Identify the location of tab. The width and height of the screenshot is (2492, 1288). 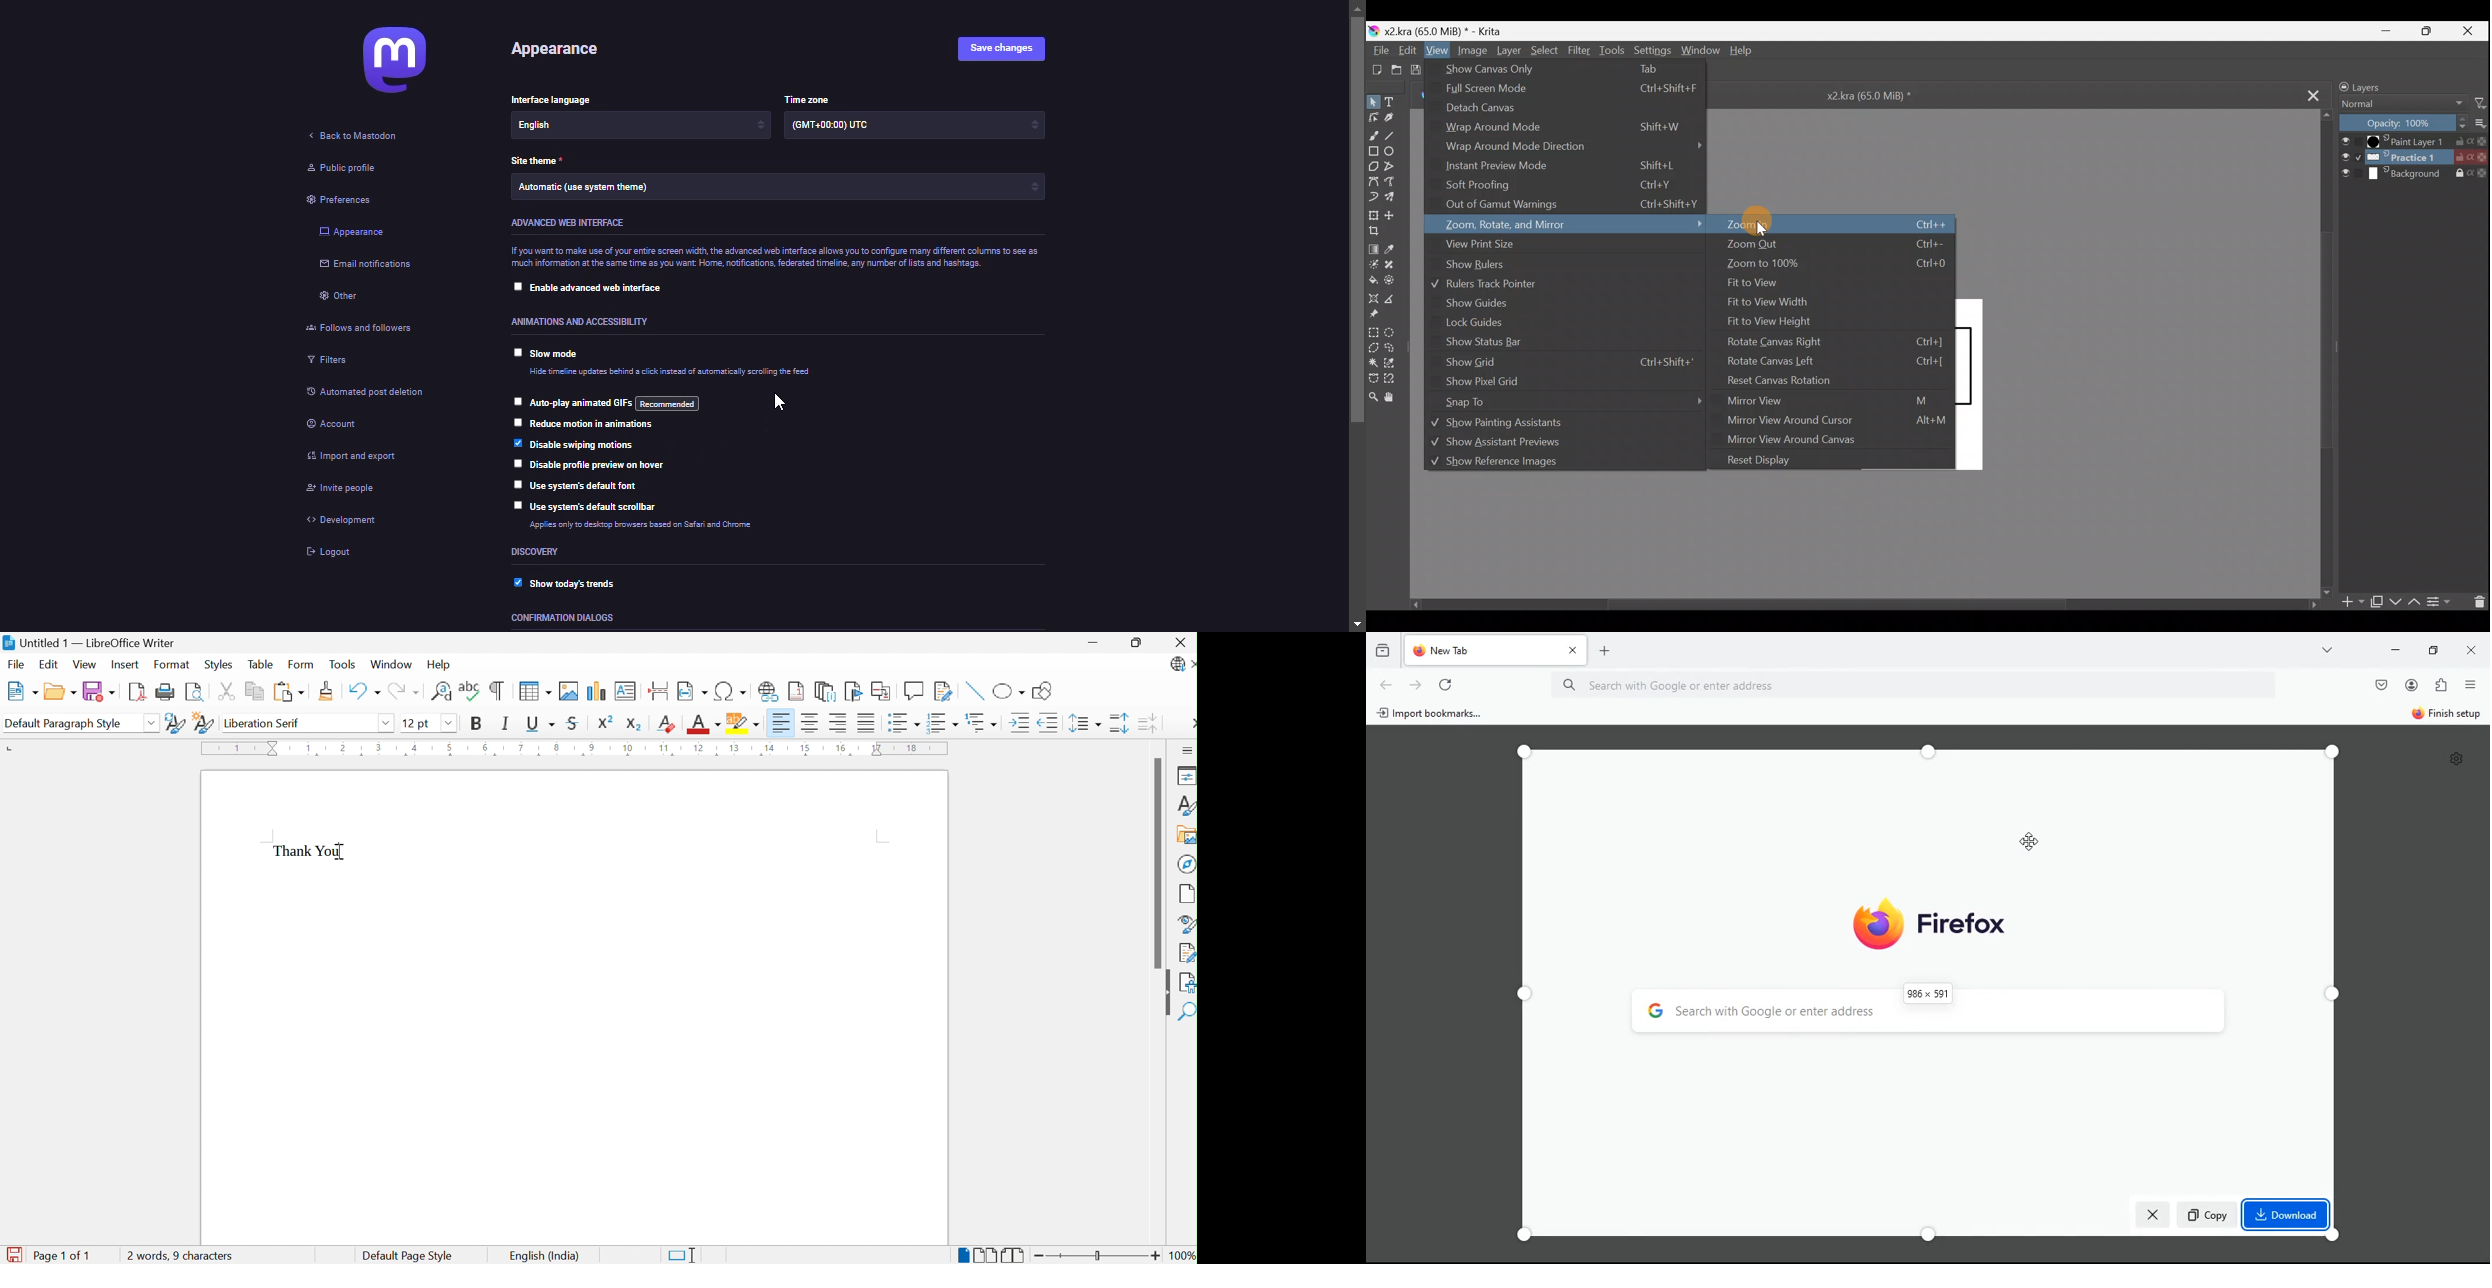
(1498, 650).